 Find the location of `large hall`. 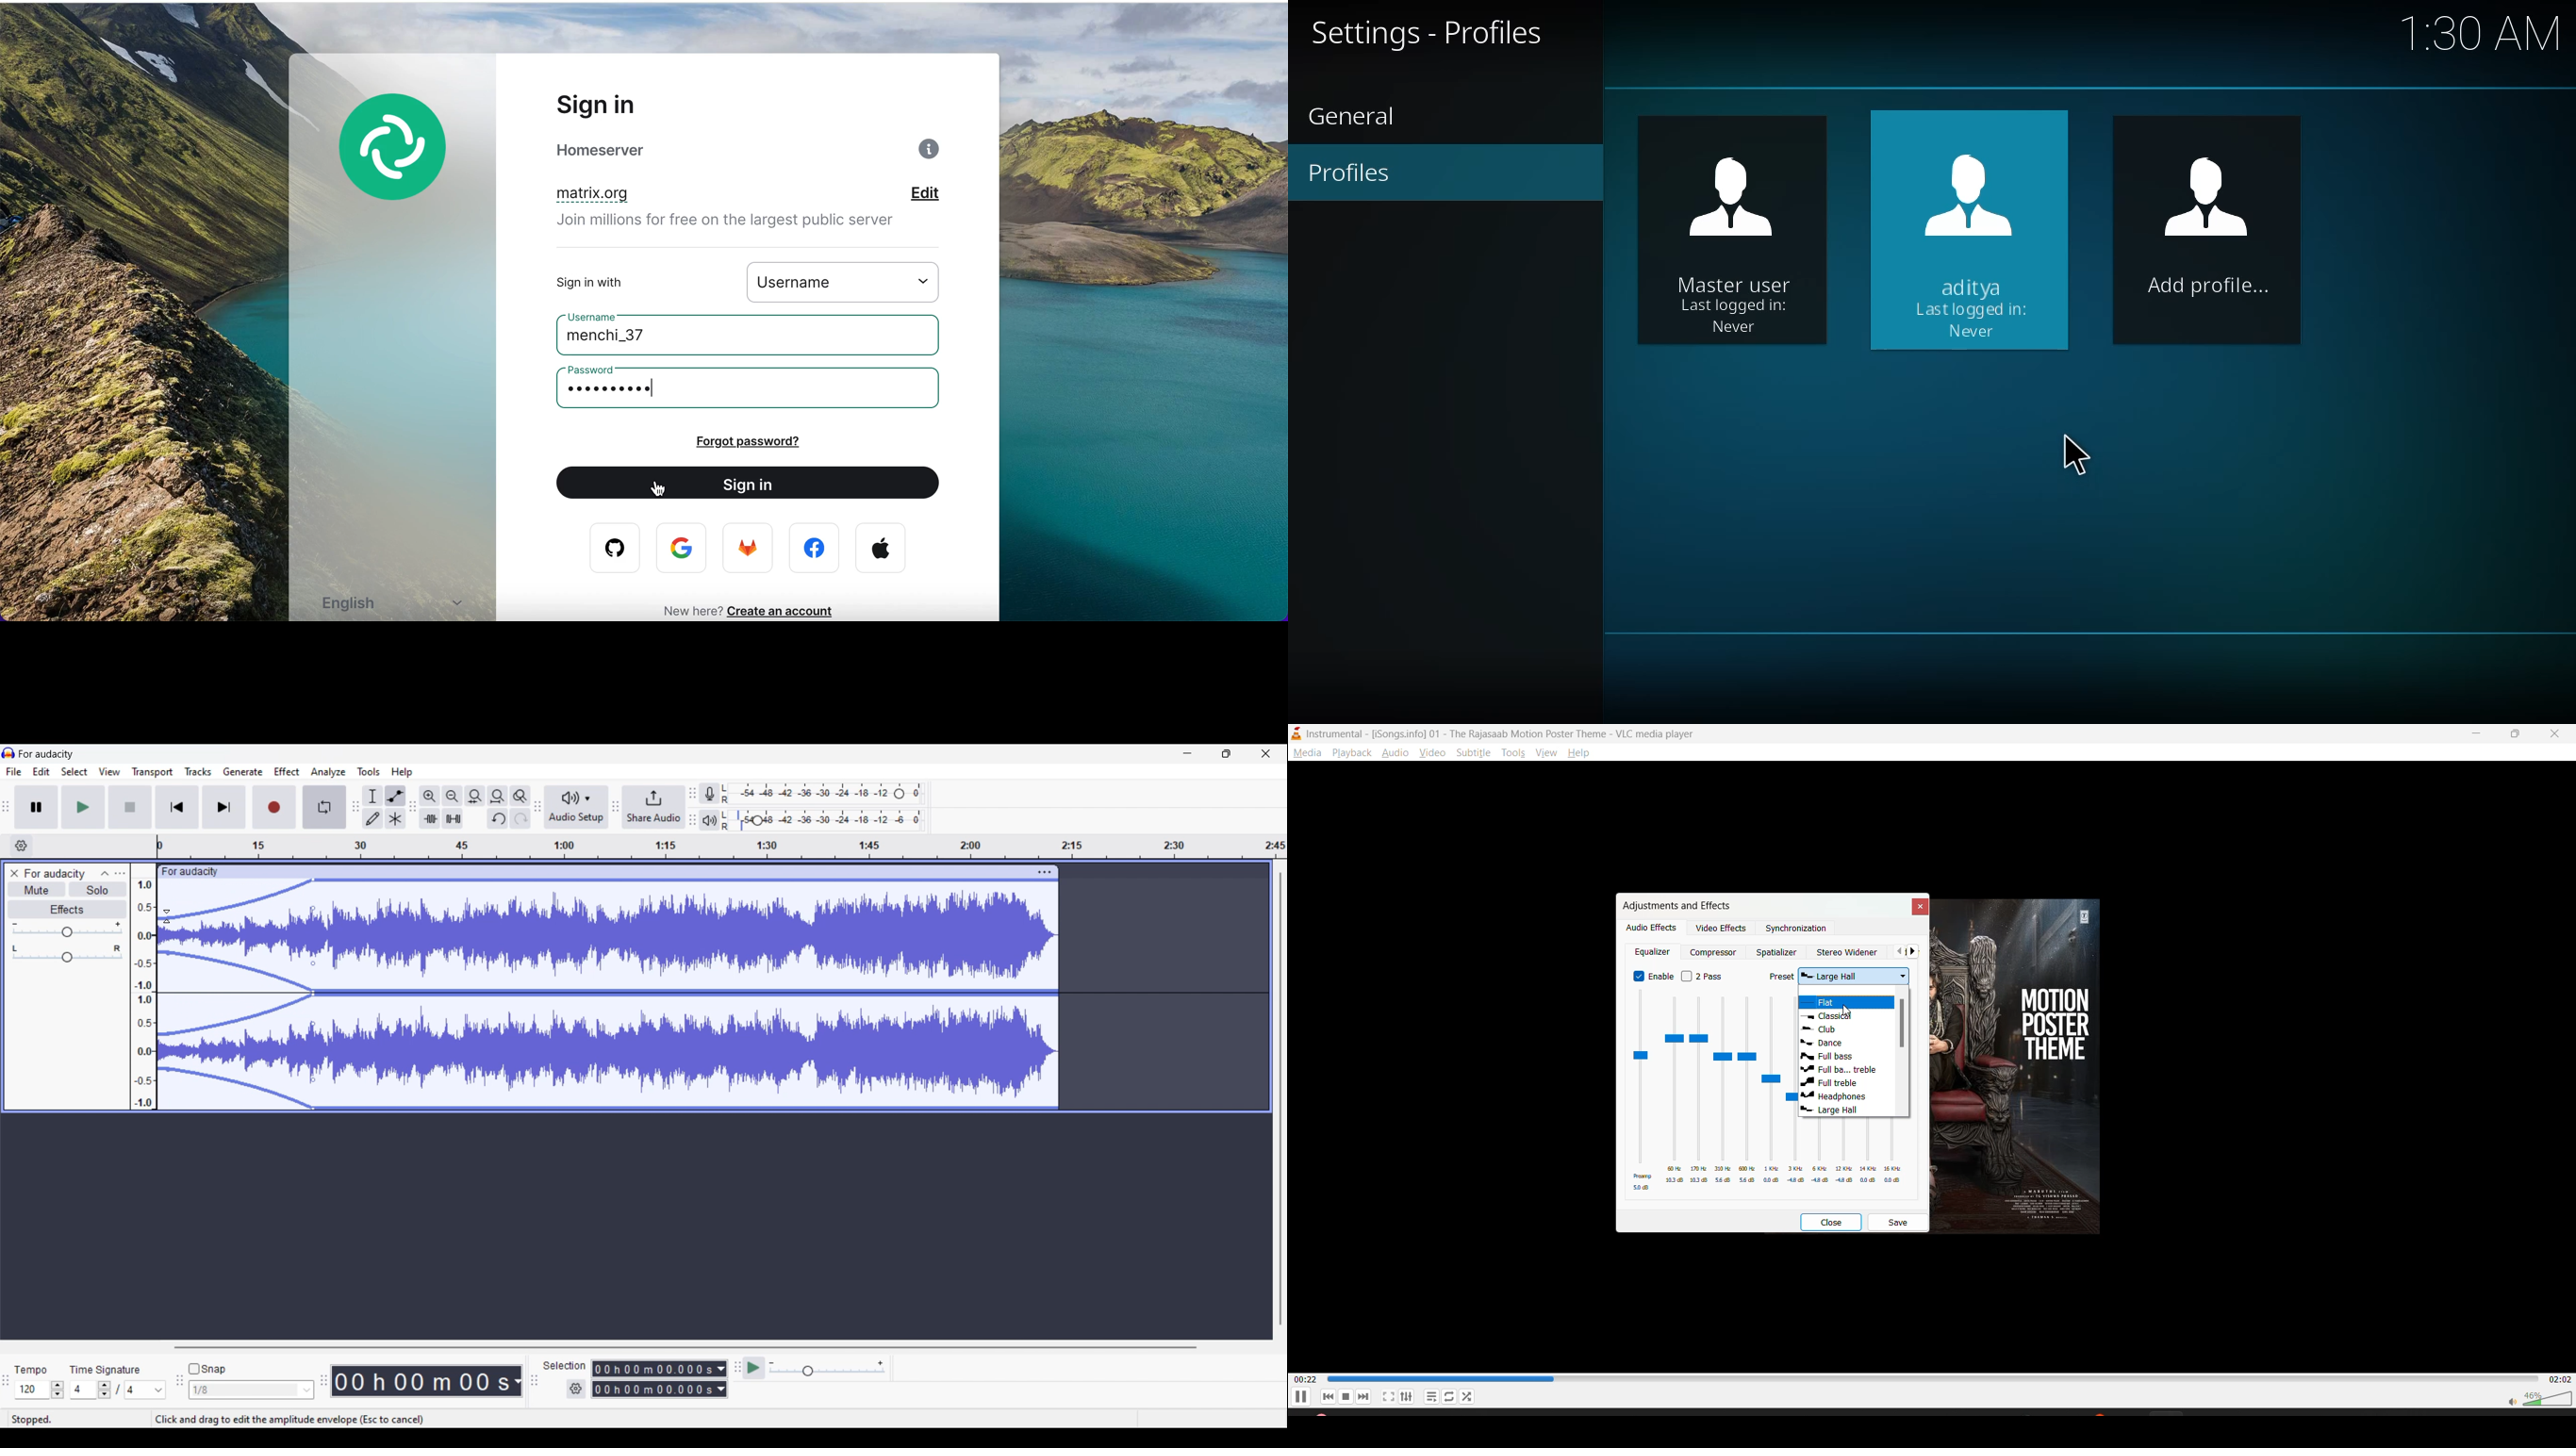

large hall is located at coordinates (1828, 1112).